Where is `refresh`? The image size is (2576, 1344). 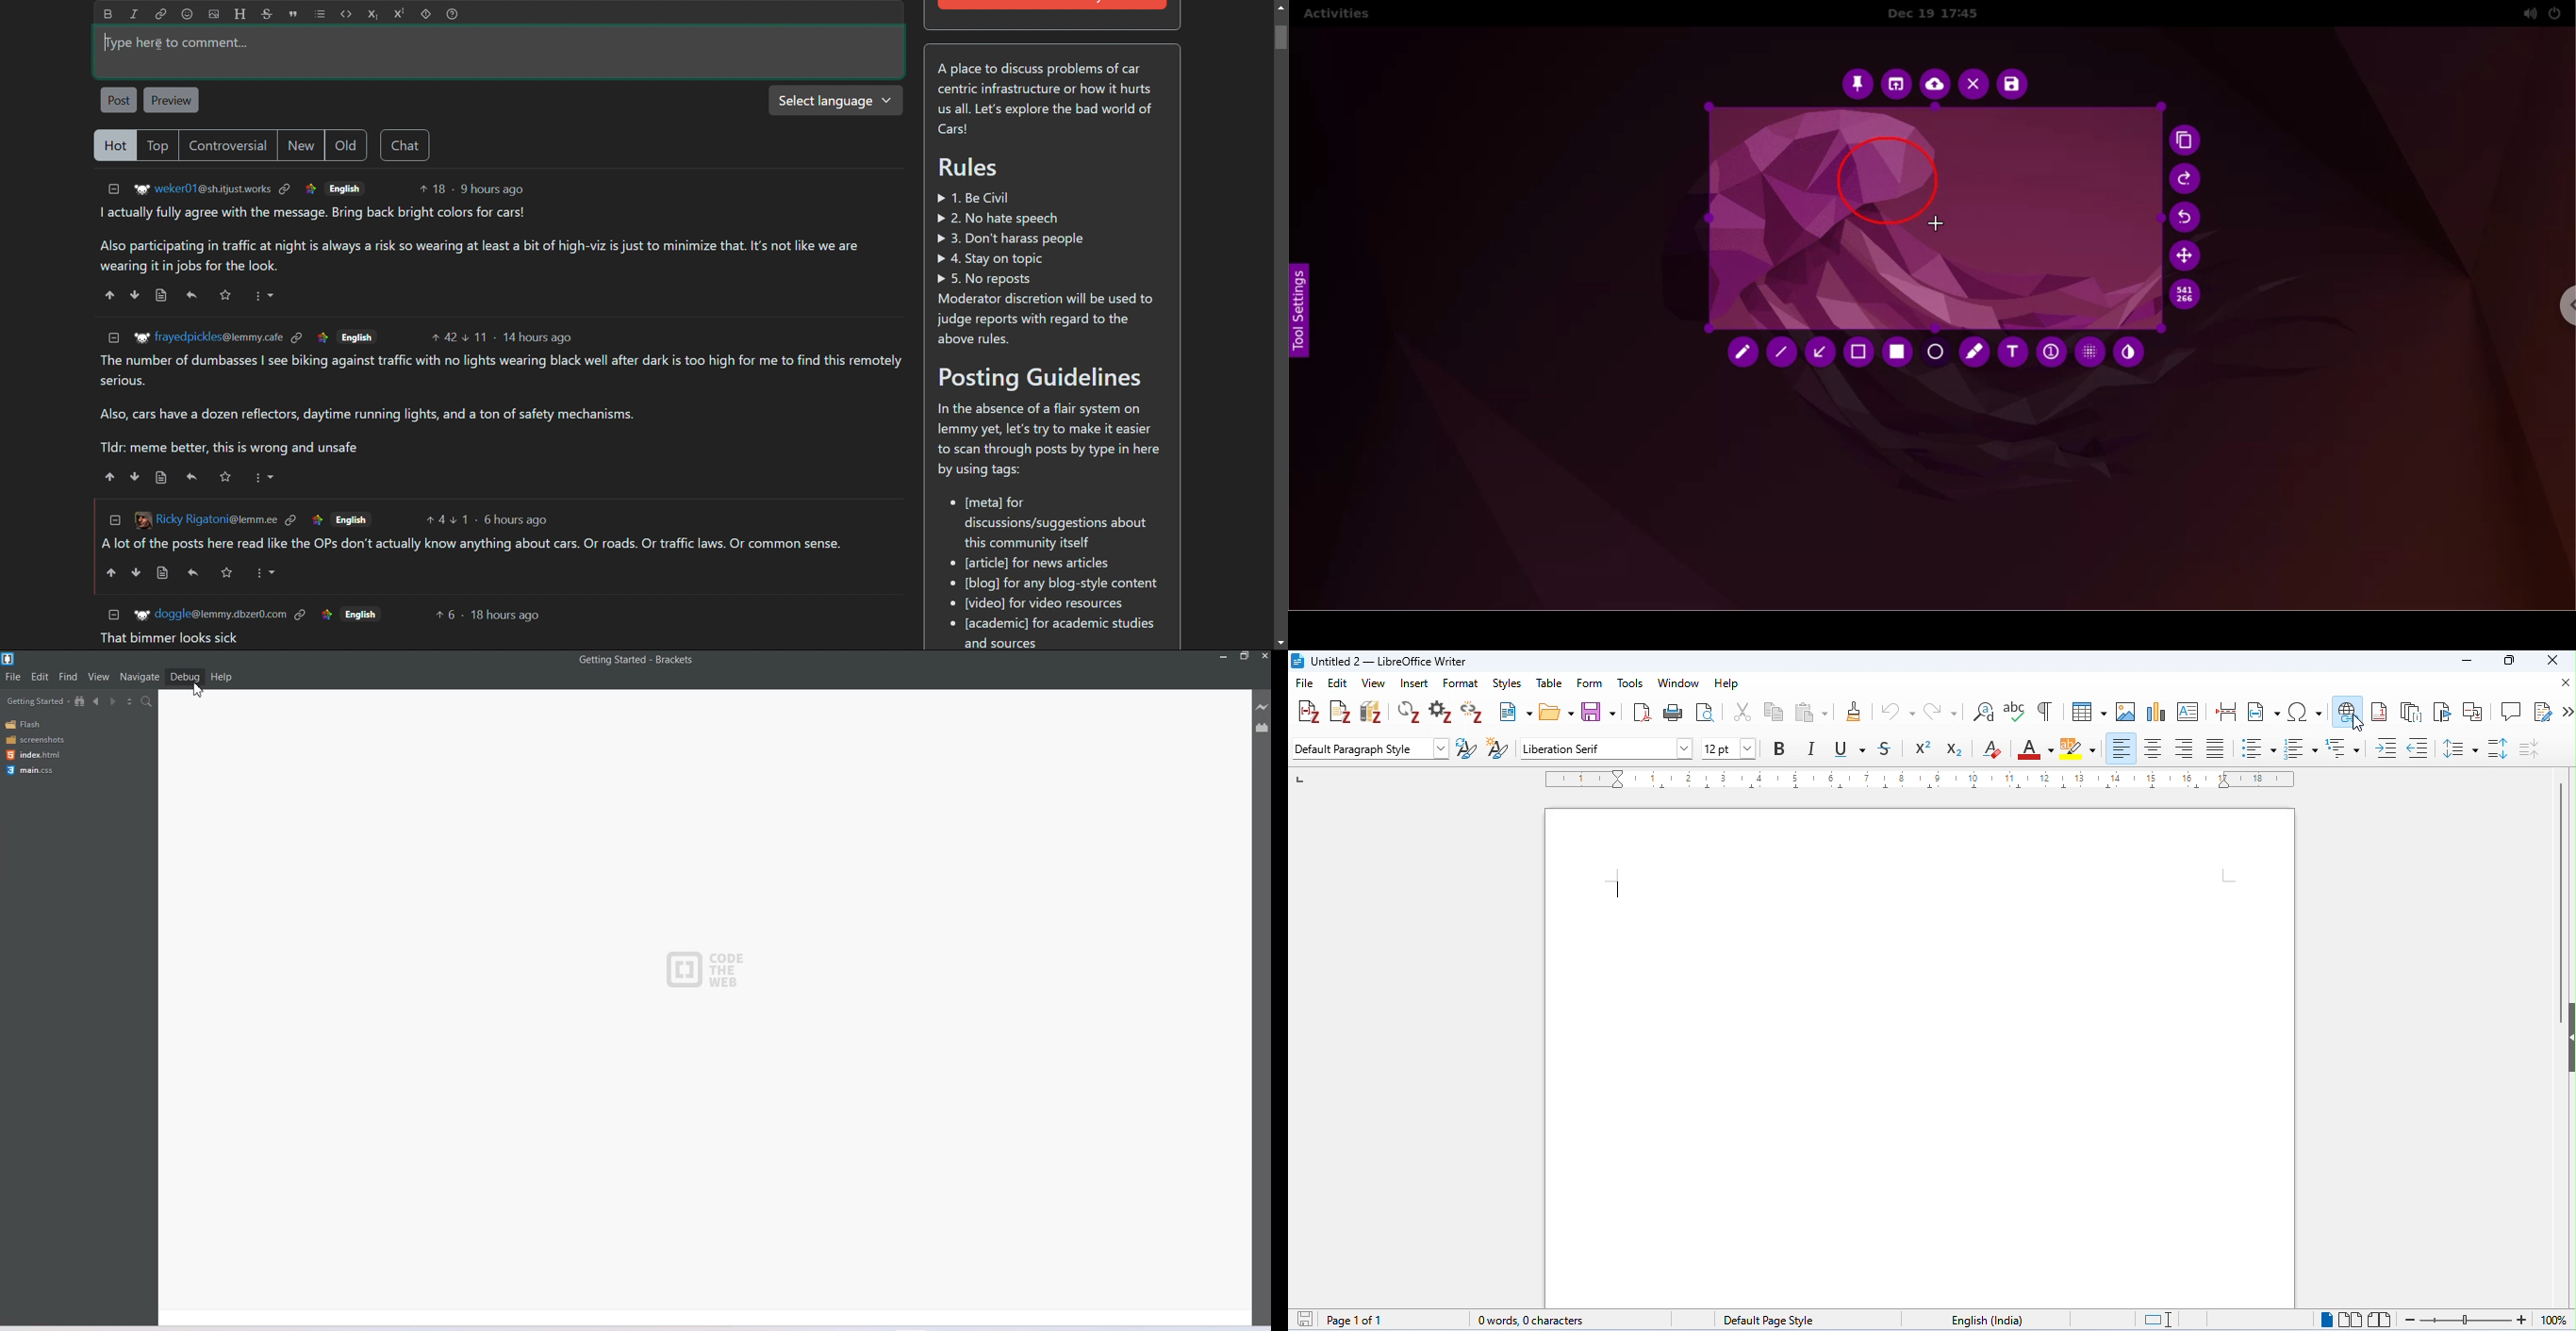
refresh is located at coordinates (1410, 713).